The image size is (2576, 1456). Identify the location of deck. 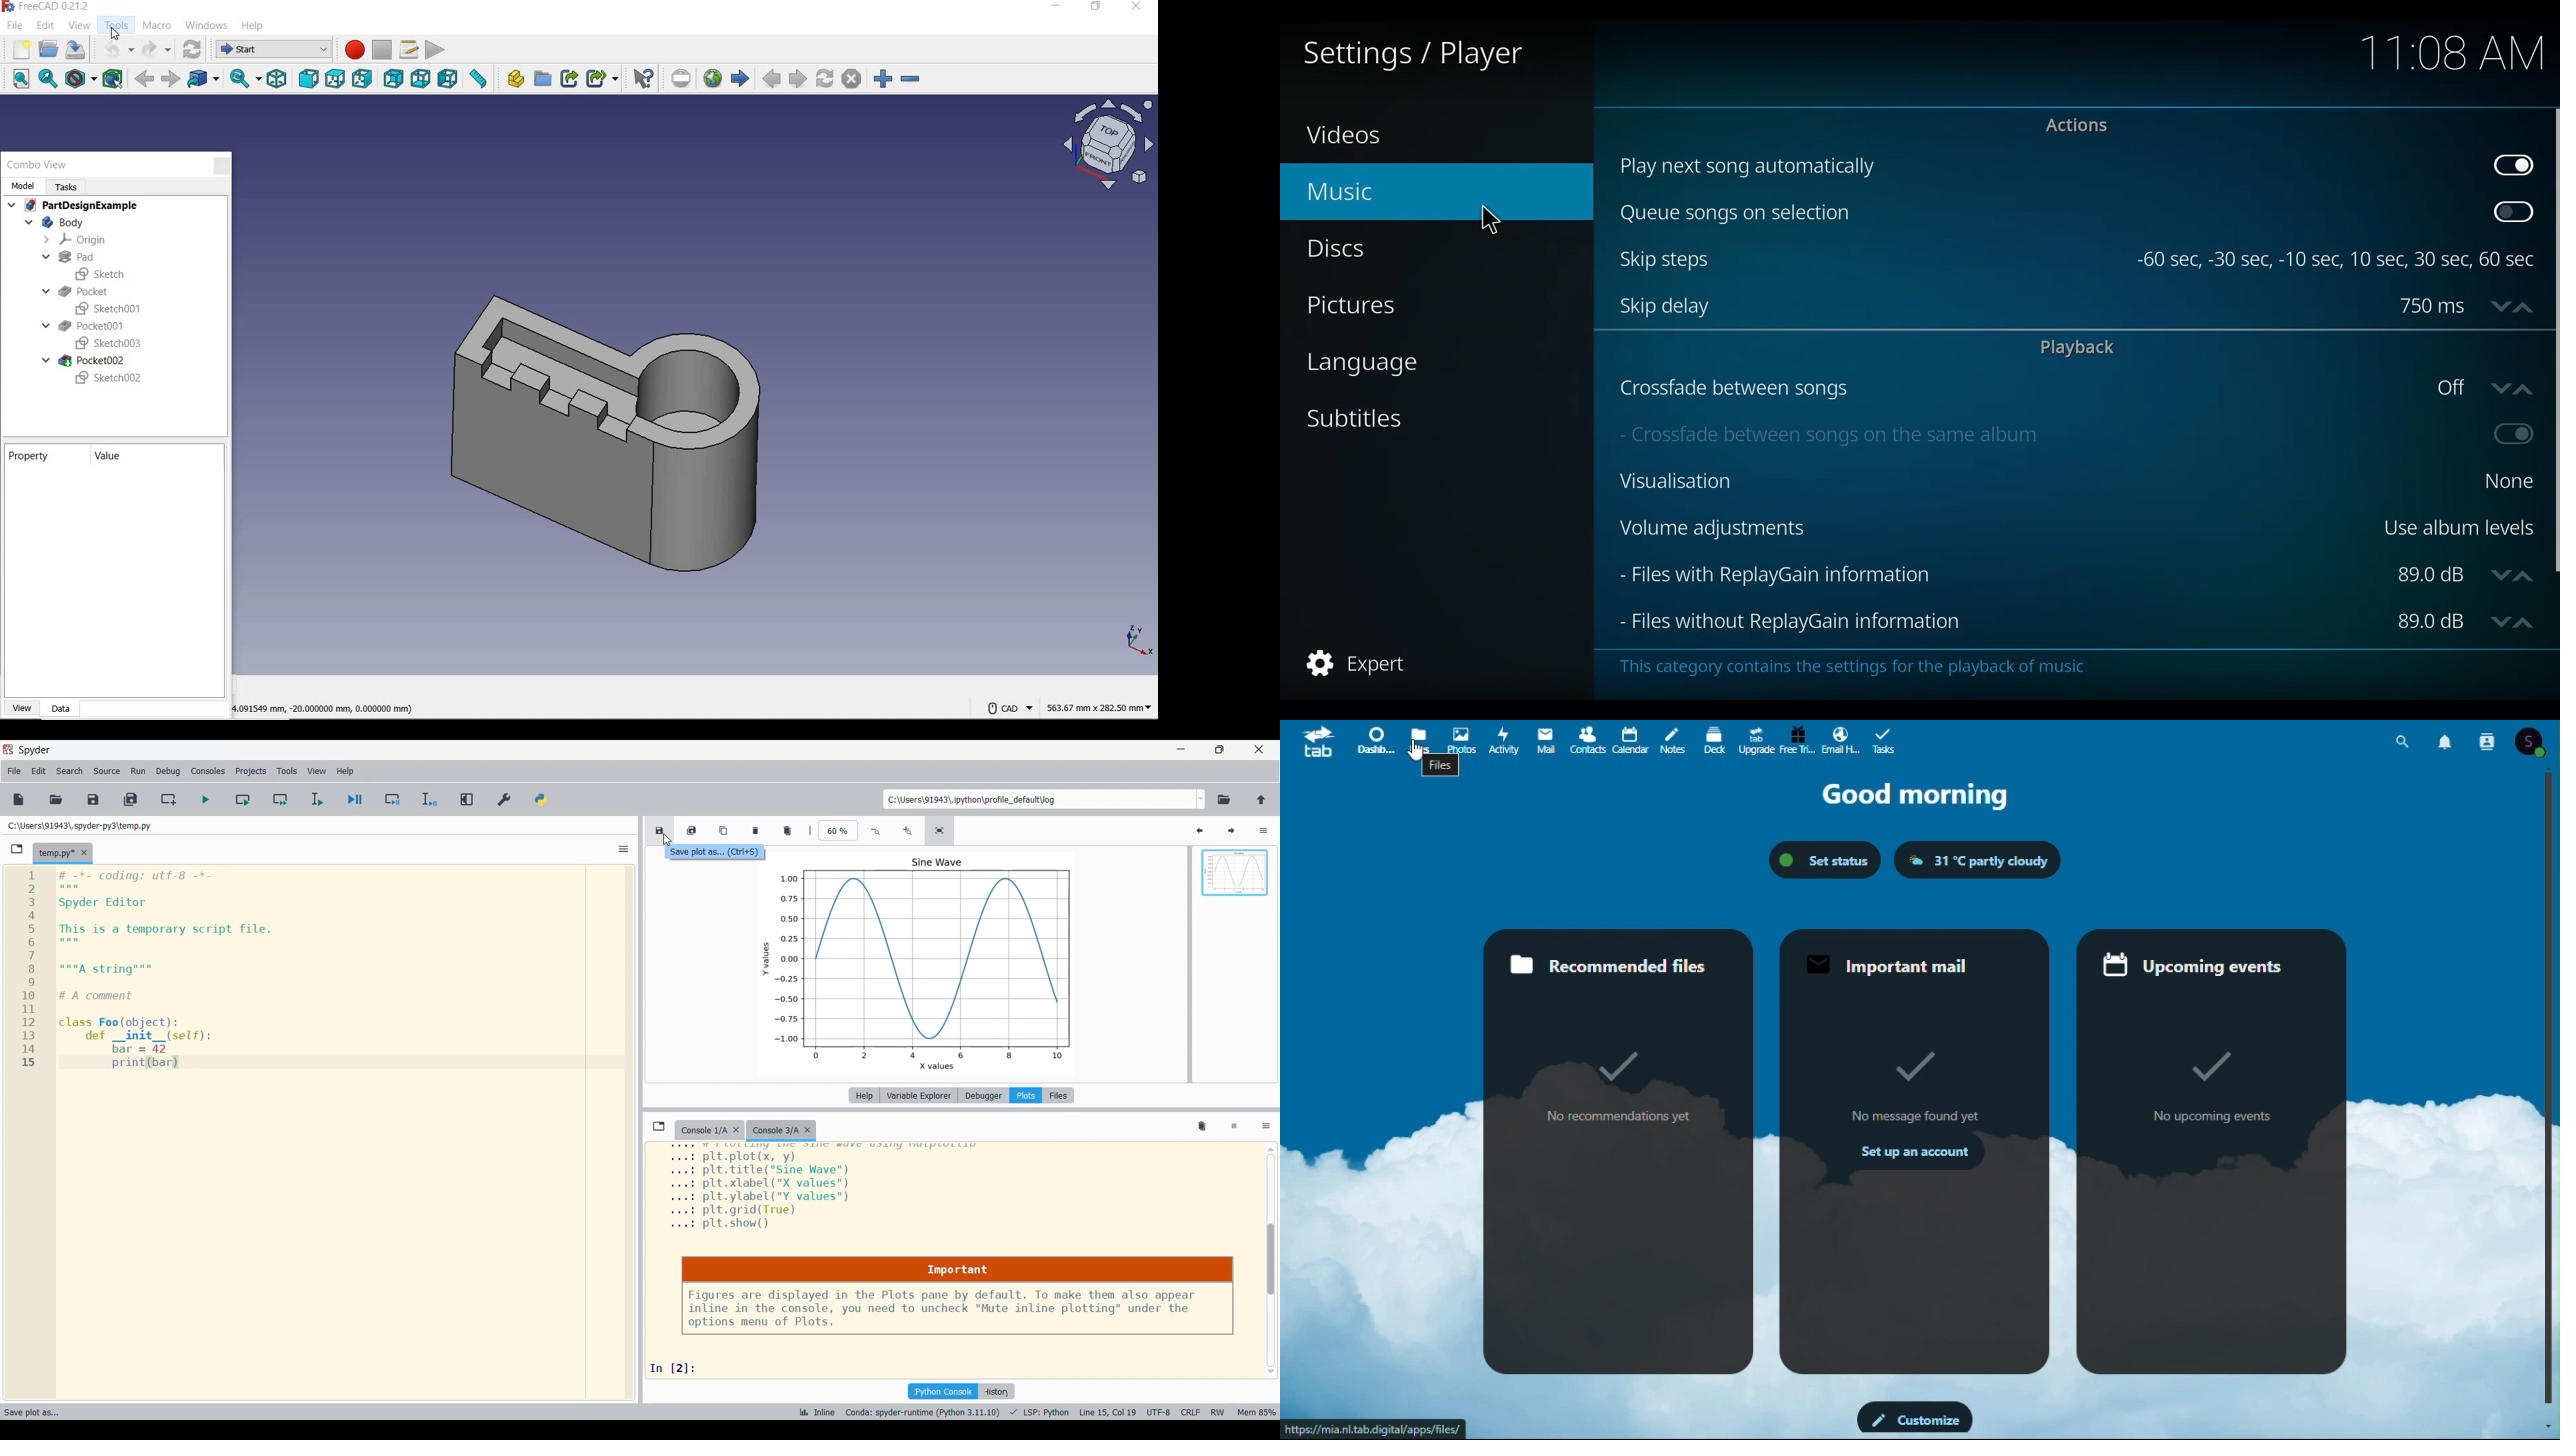
(1716, 738).